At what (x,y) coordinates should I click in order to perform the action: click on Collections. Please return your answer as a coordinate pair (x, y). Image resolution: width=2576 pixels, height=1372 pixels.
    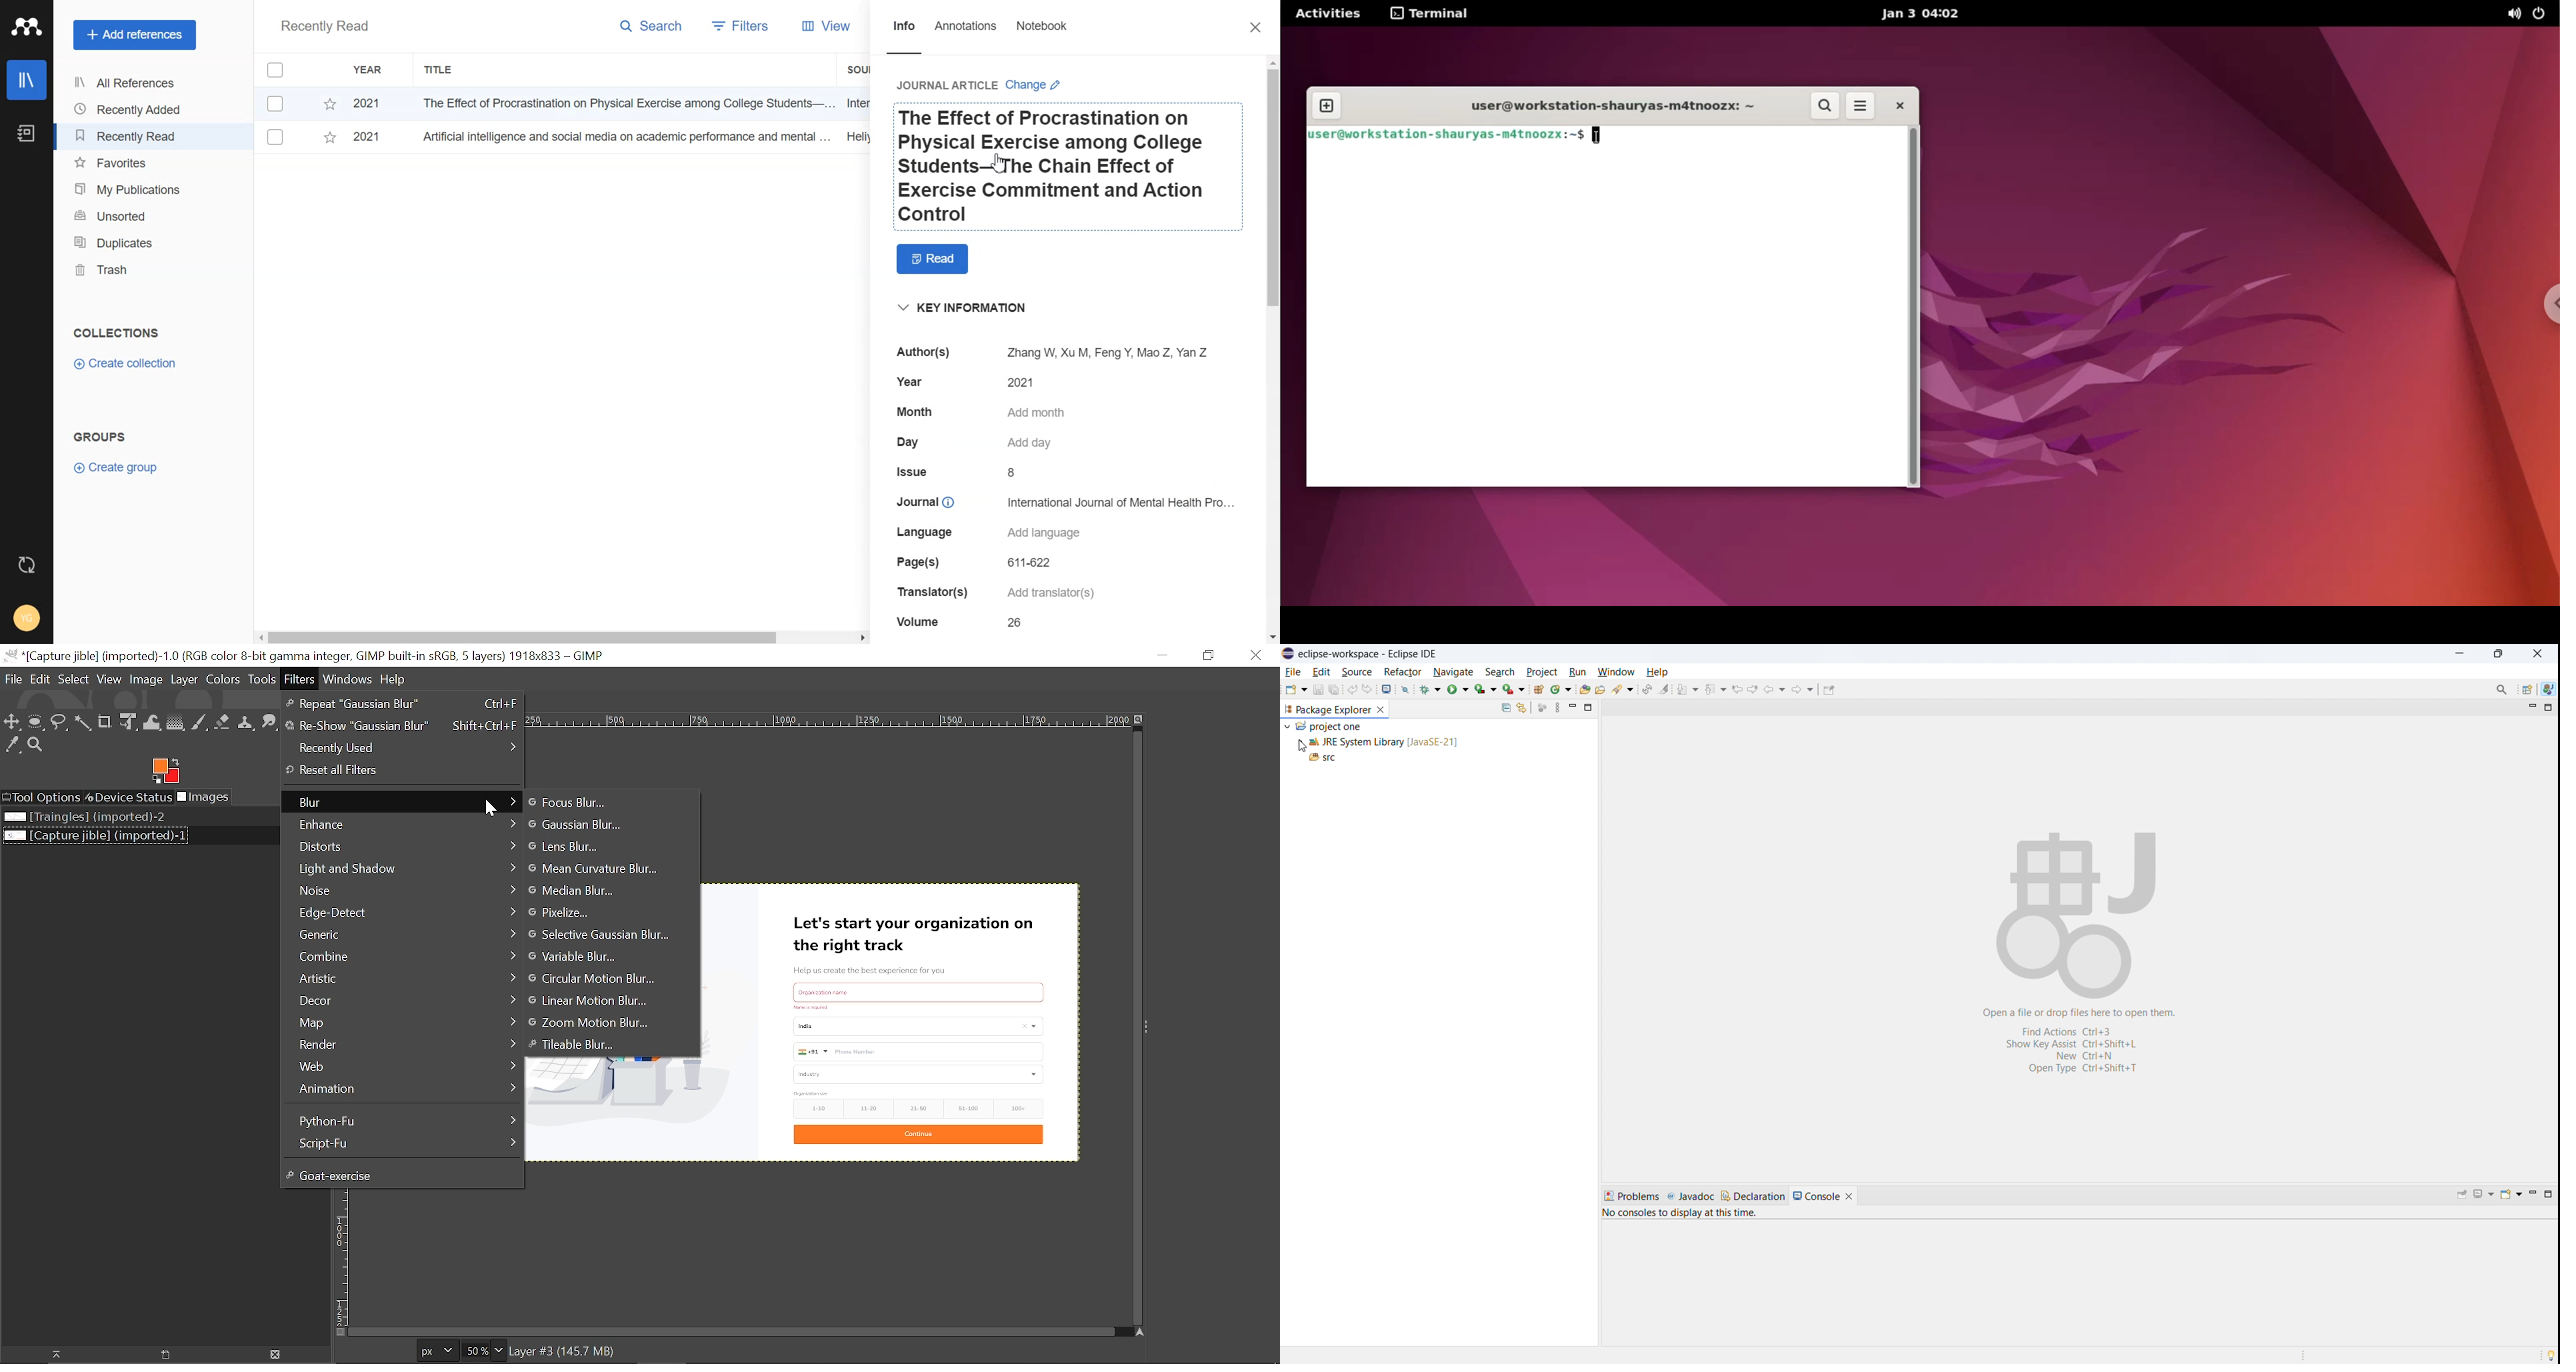
    Looking at the image, I should click on (116, 333).